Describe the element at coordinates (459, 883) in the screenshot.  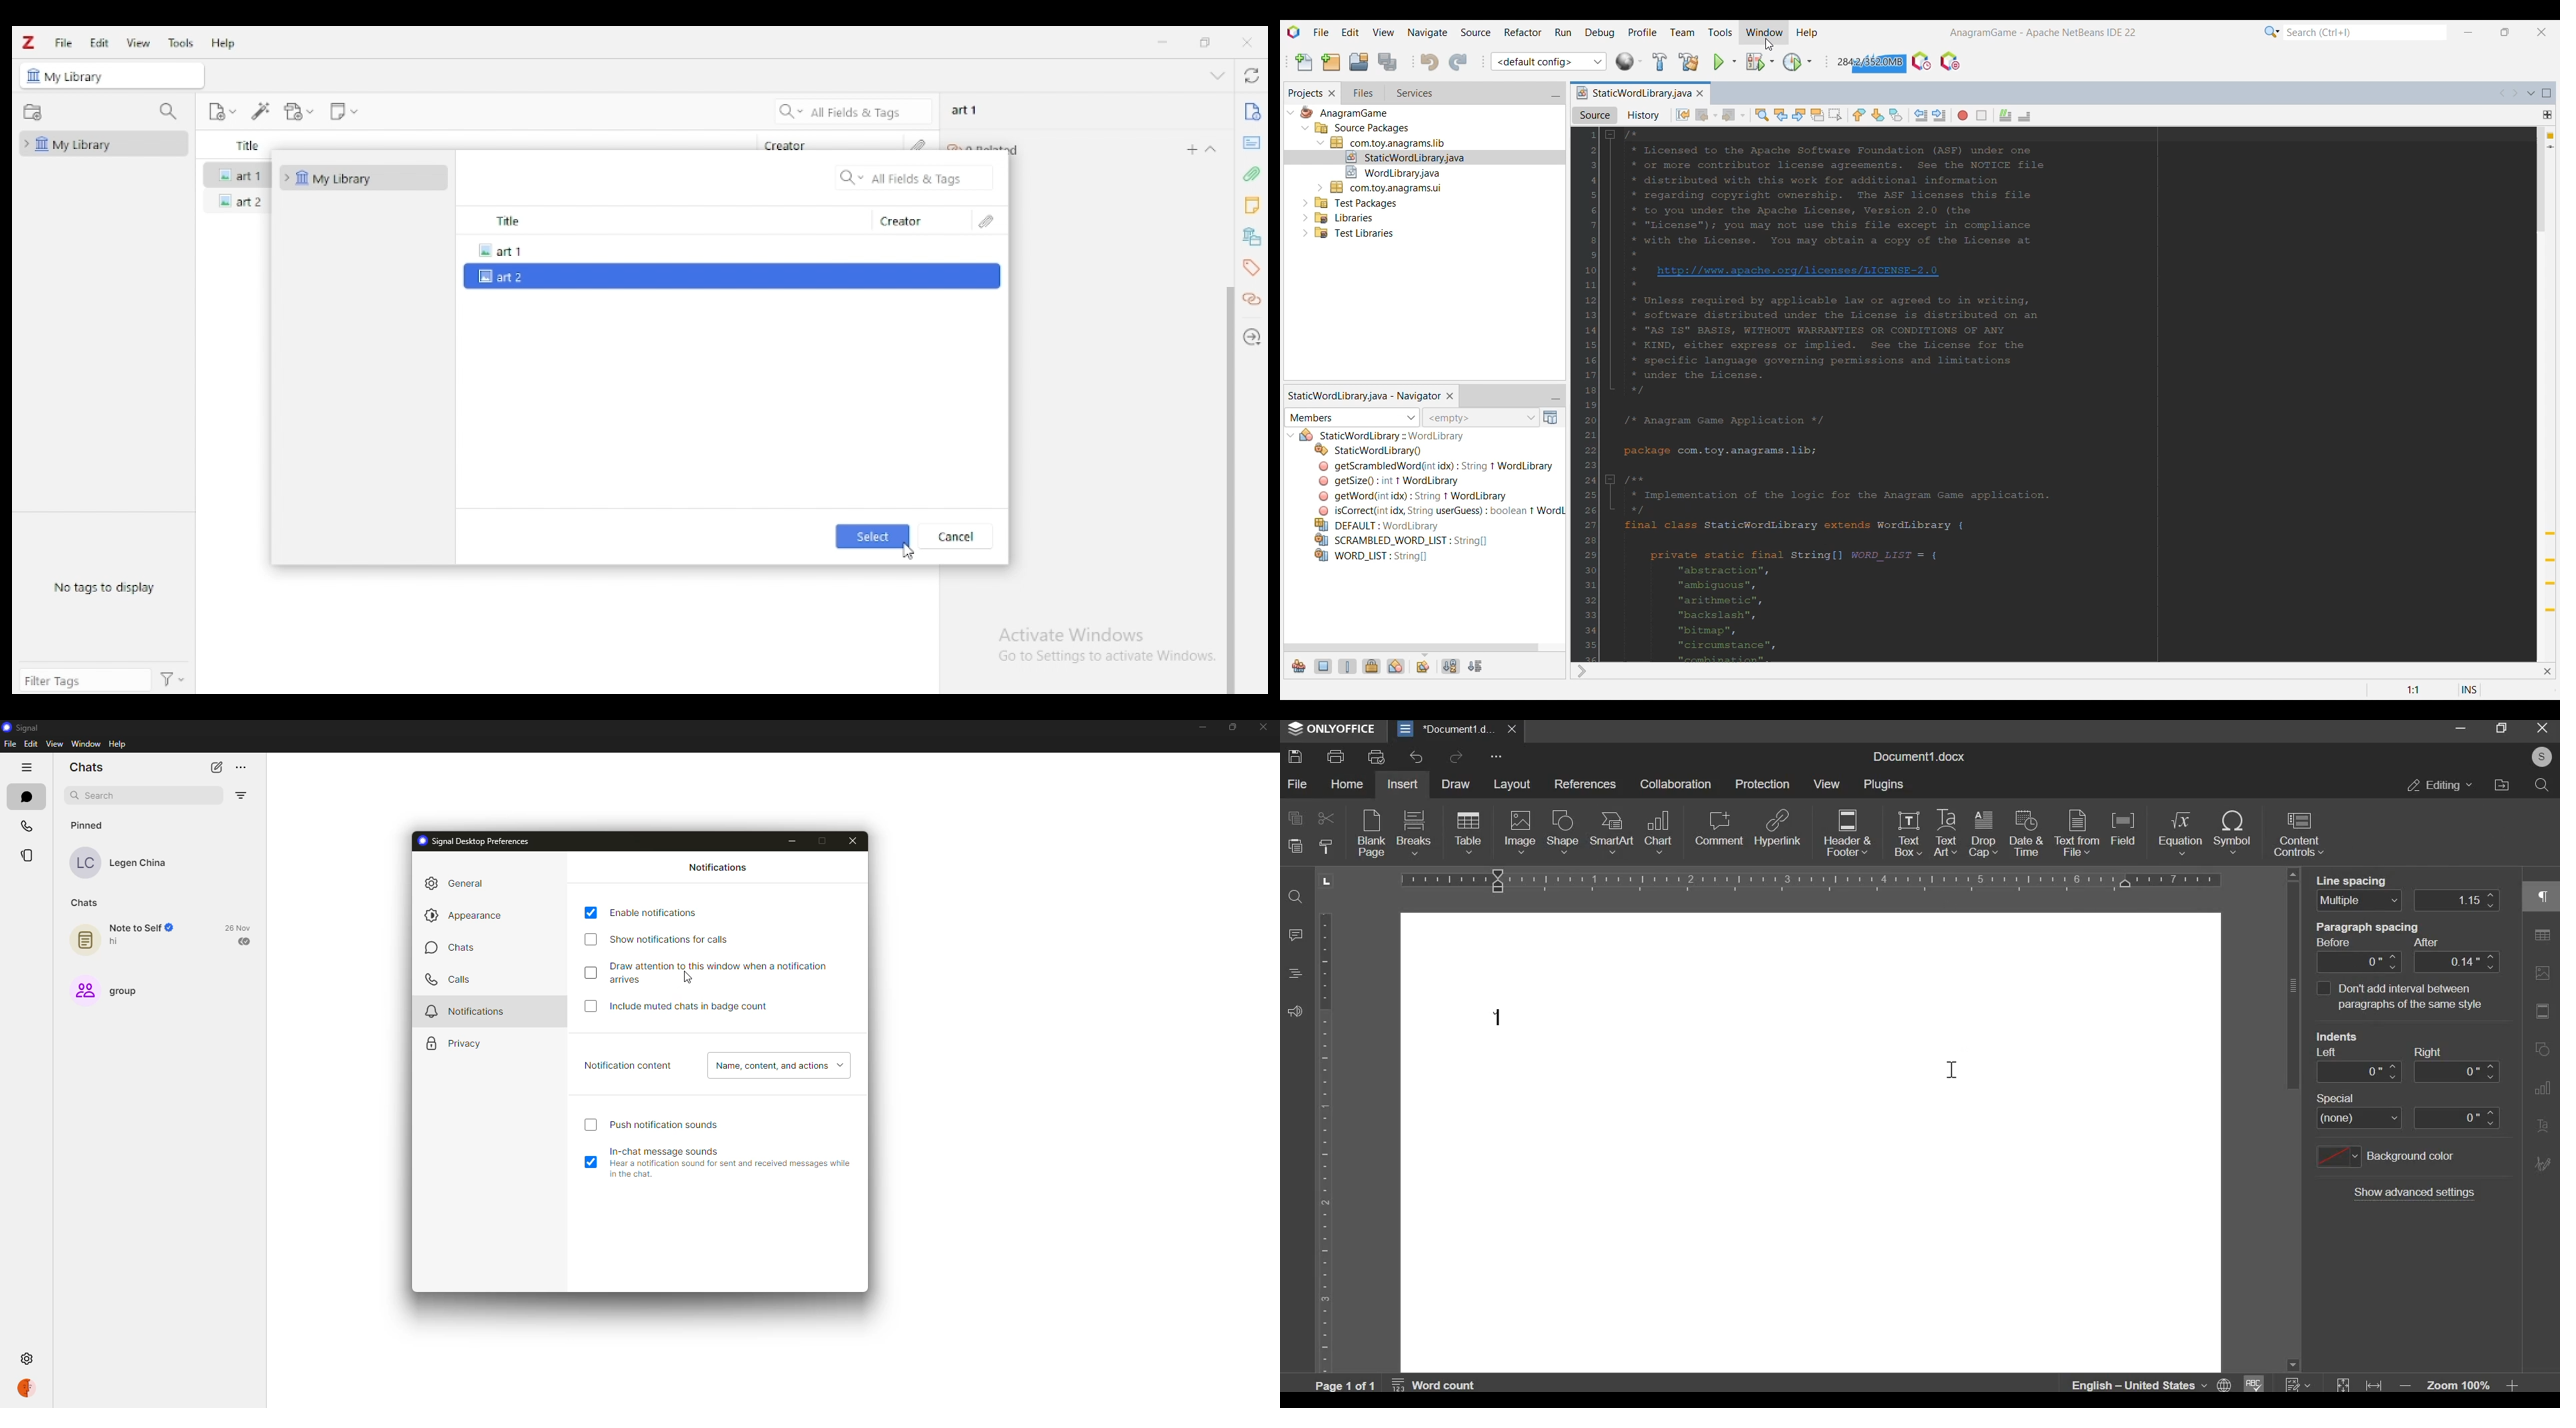
I see `general` at that location.